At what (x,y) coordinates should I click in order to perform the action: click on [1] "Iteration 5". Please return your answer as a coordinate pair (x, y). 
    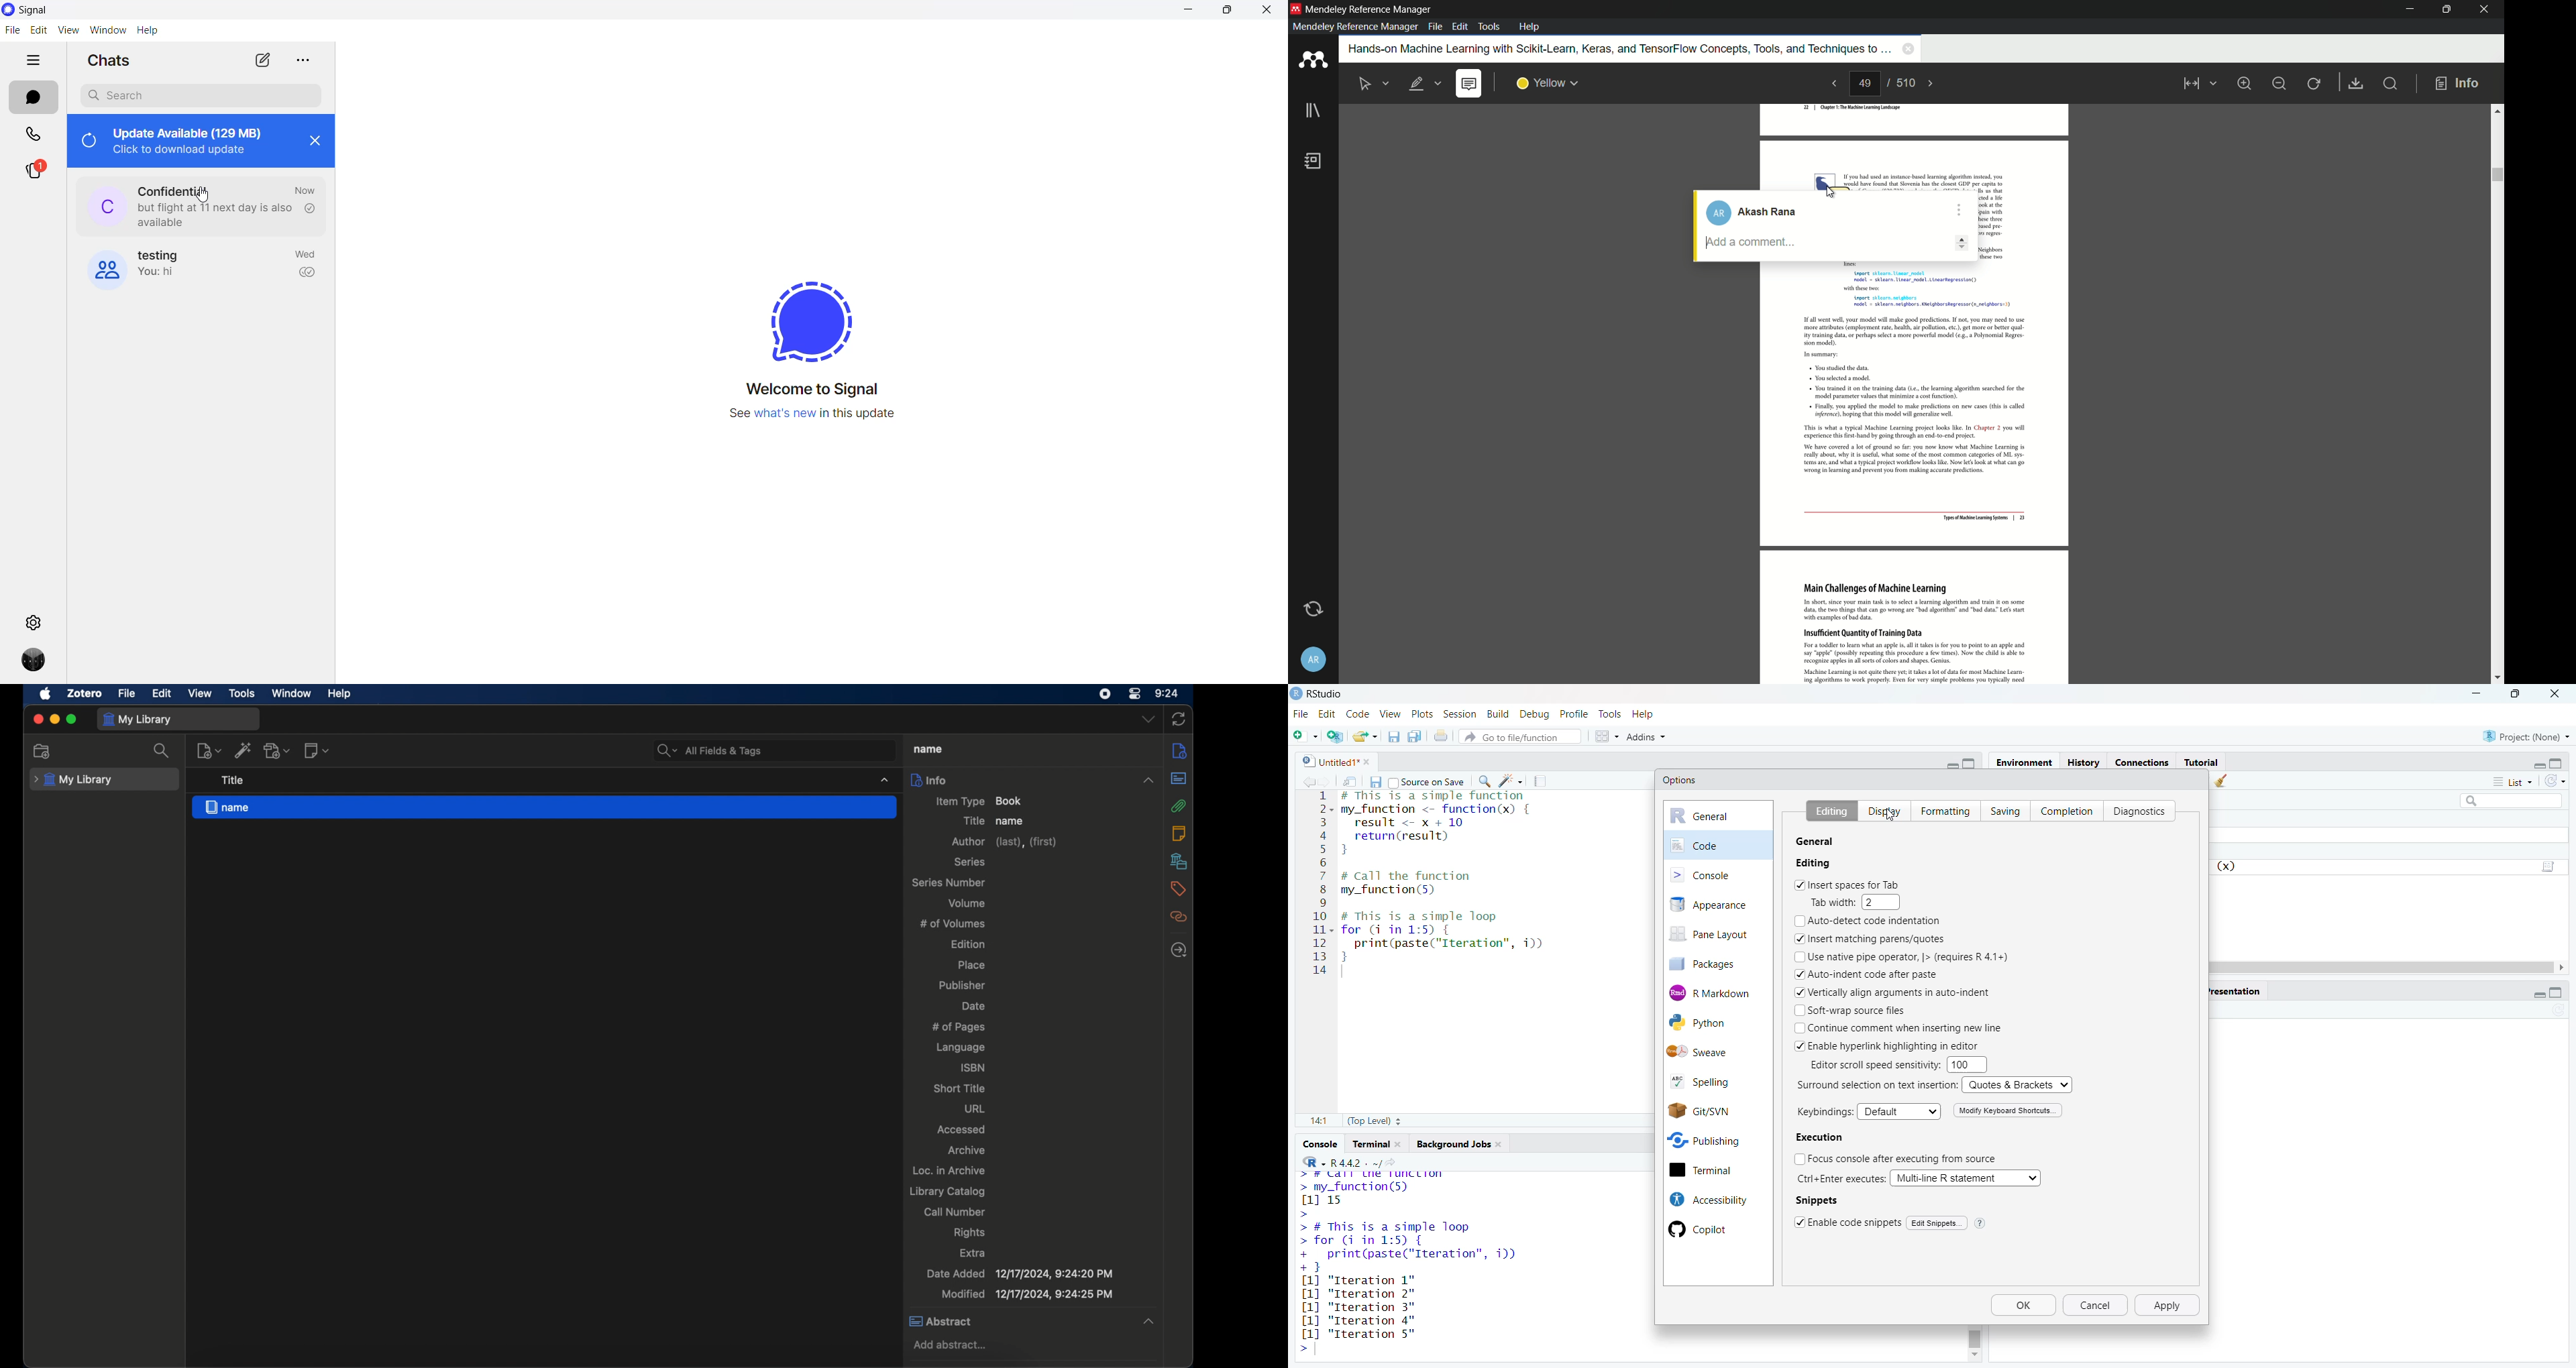
    Looking at the image, I should click on (1356, 1334).